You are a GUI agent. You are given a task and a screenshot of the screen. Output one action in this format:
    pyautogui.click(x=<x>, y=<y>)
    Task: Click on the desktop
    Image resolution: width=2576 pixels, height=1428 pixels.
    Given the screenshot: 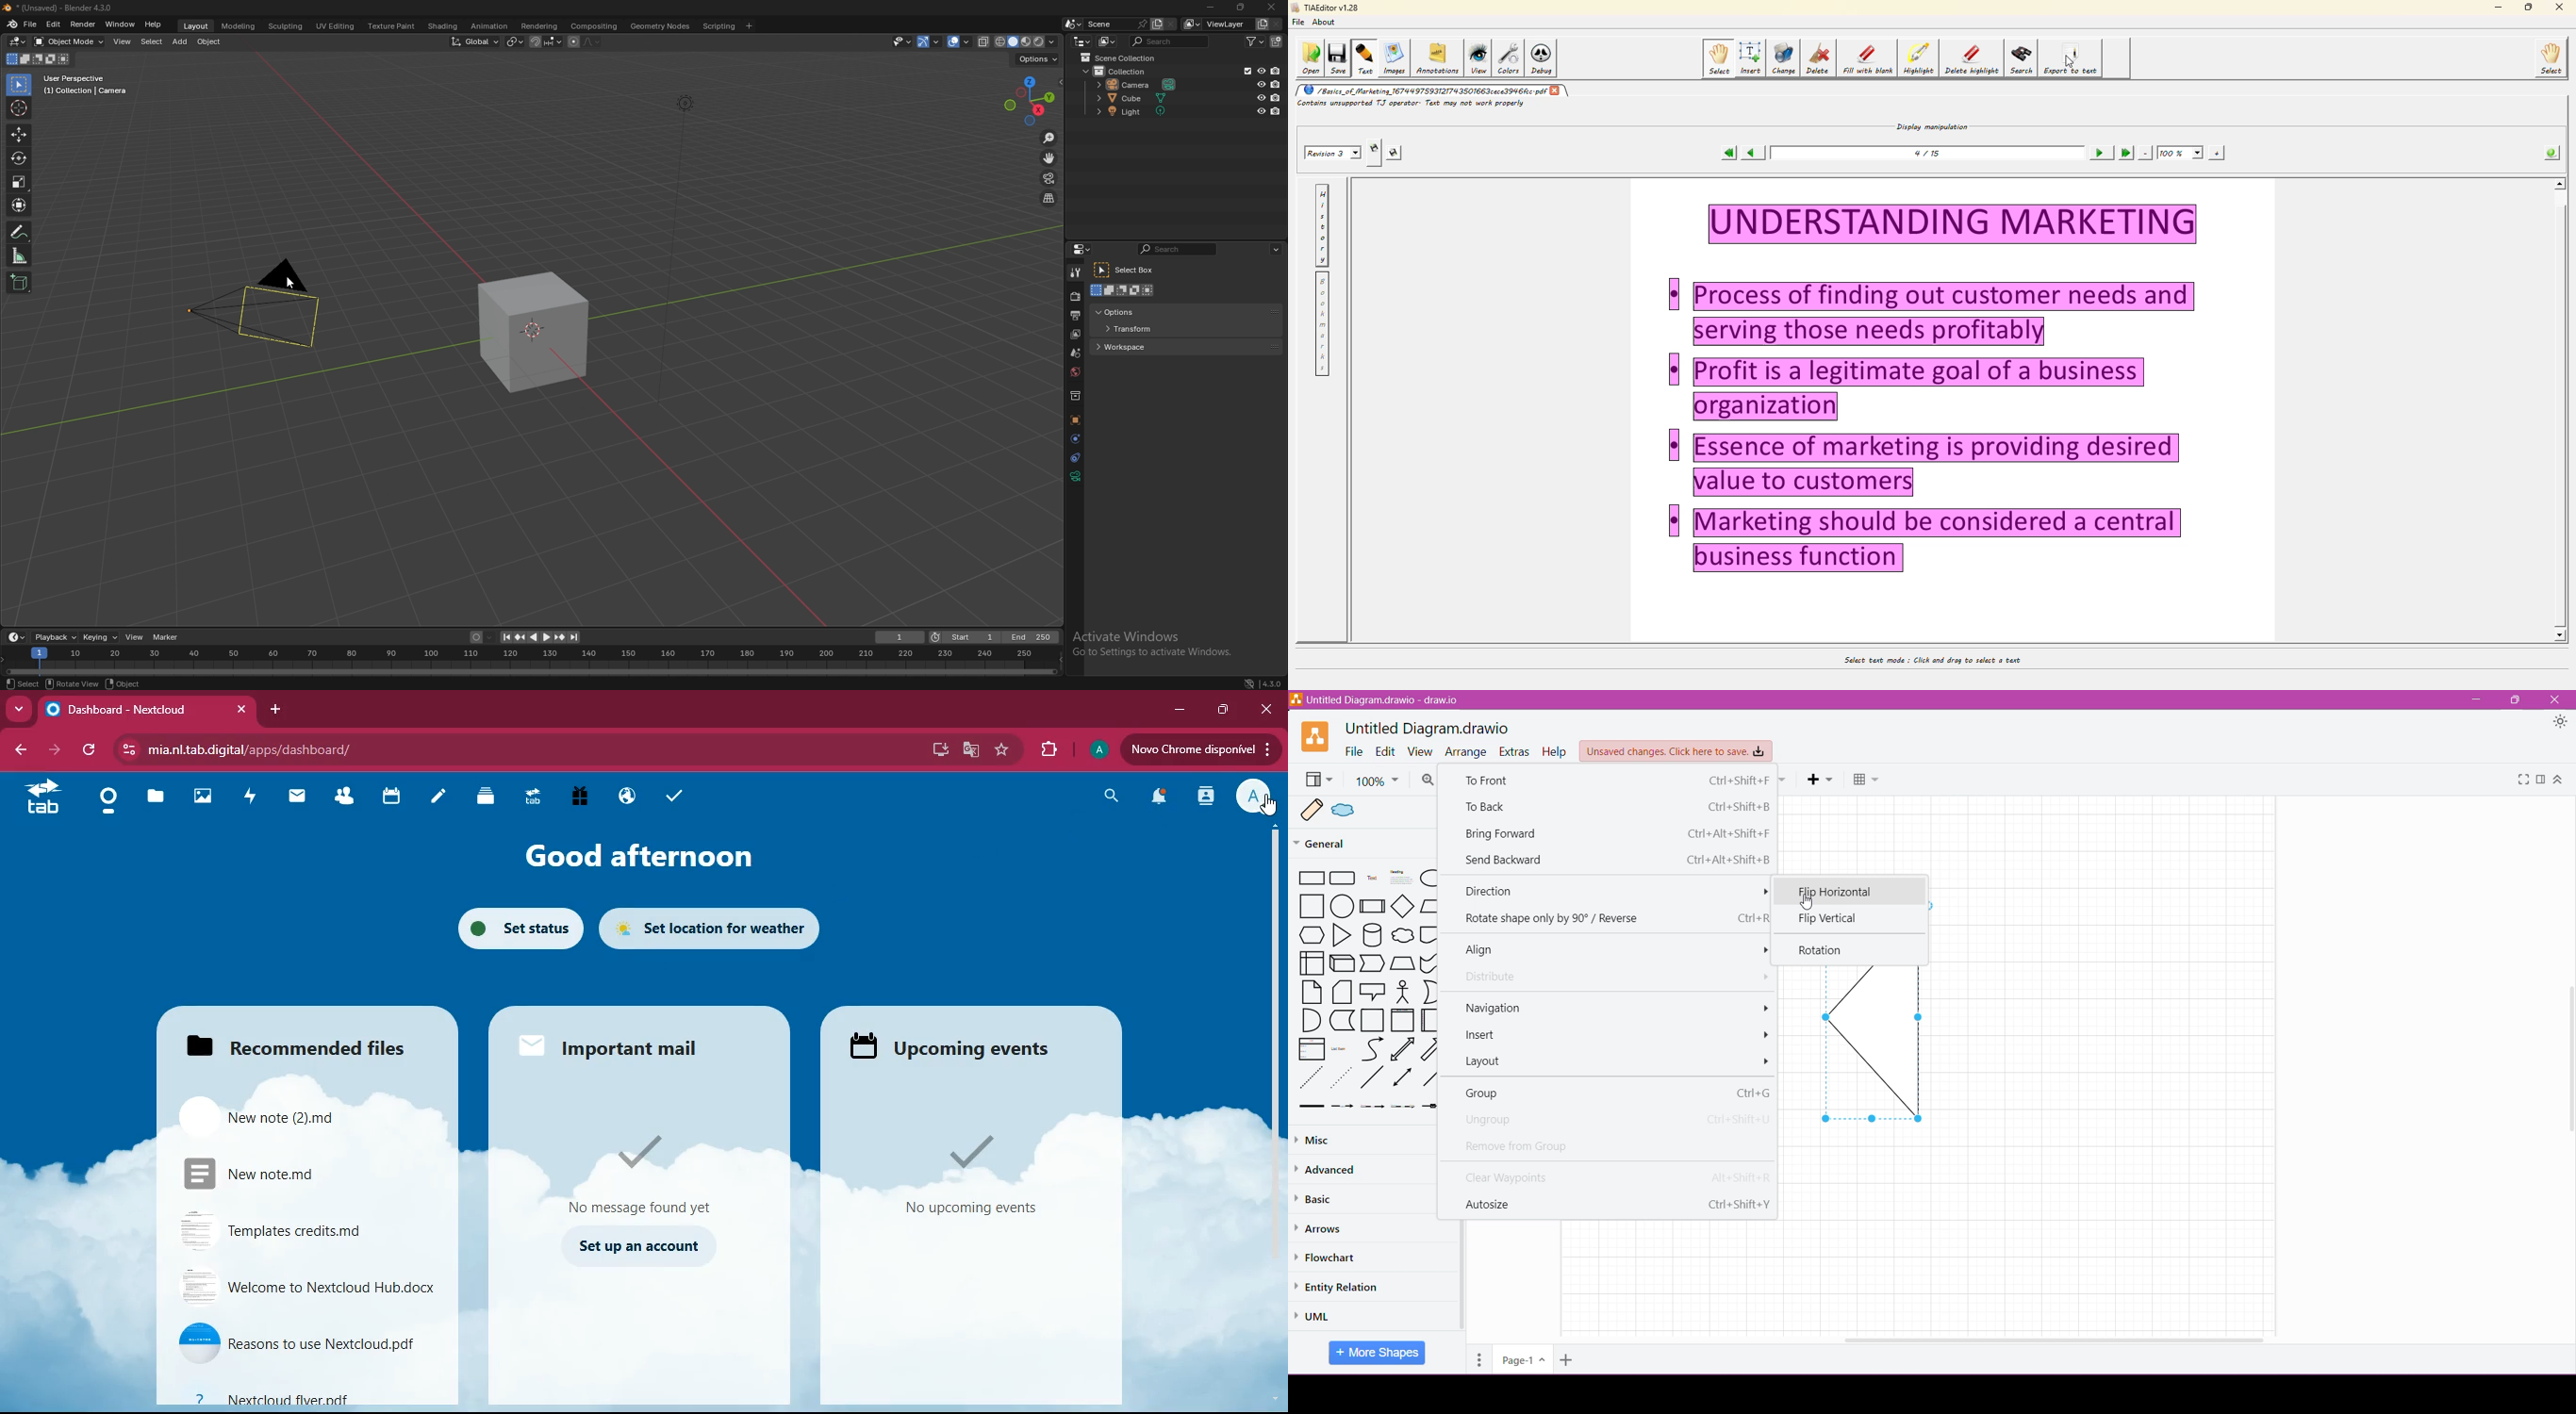 What is the action you would take?
    pyautogui.click(x=935, y=750)
    